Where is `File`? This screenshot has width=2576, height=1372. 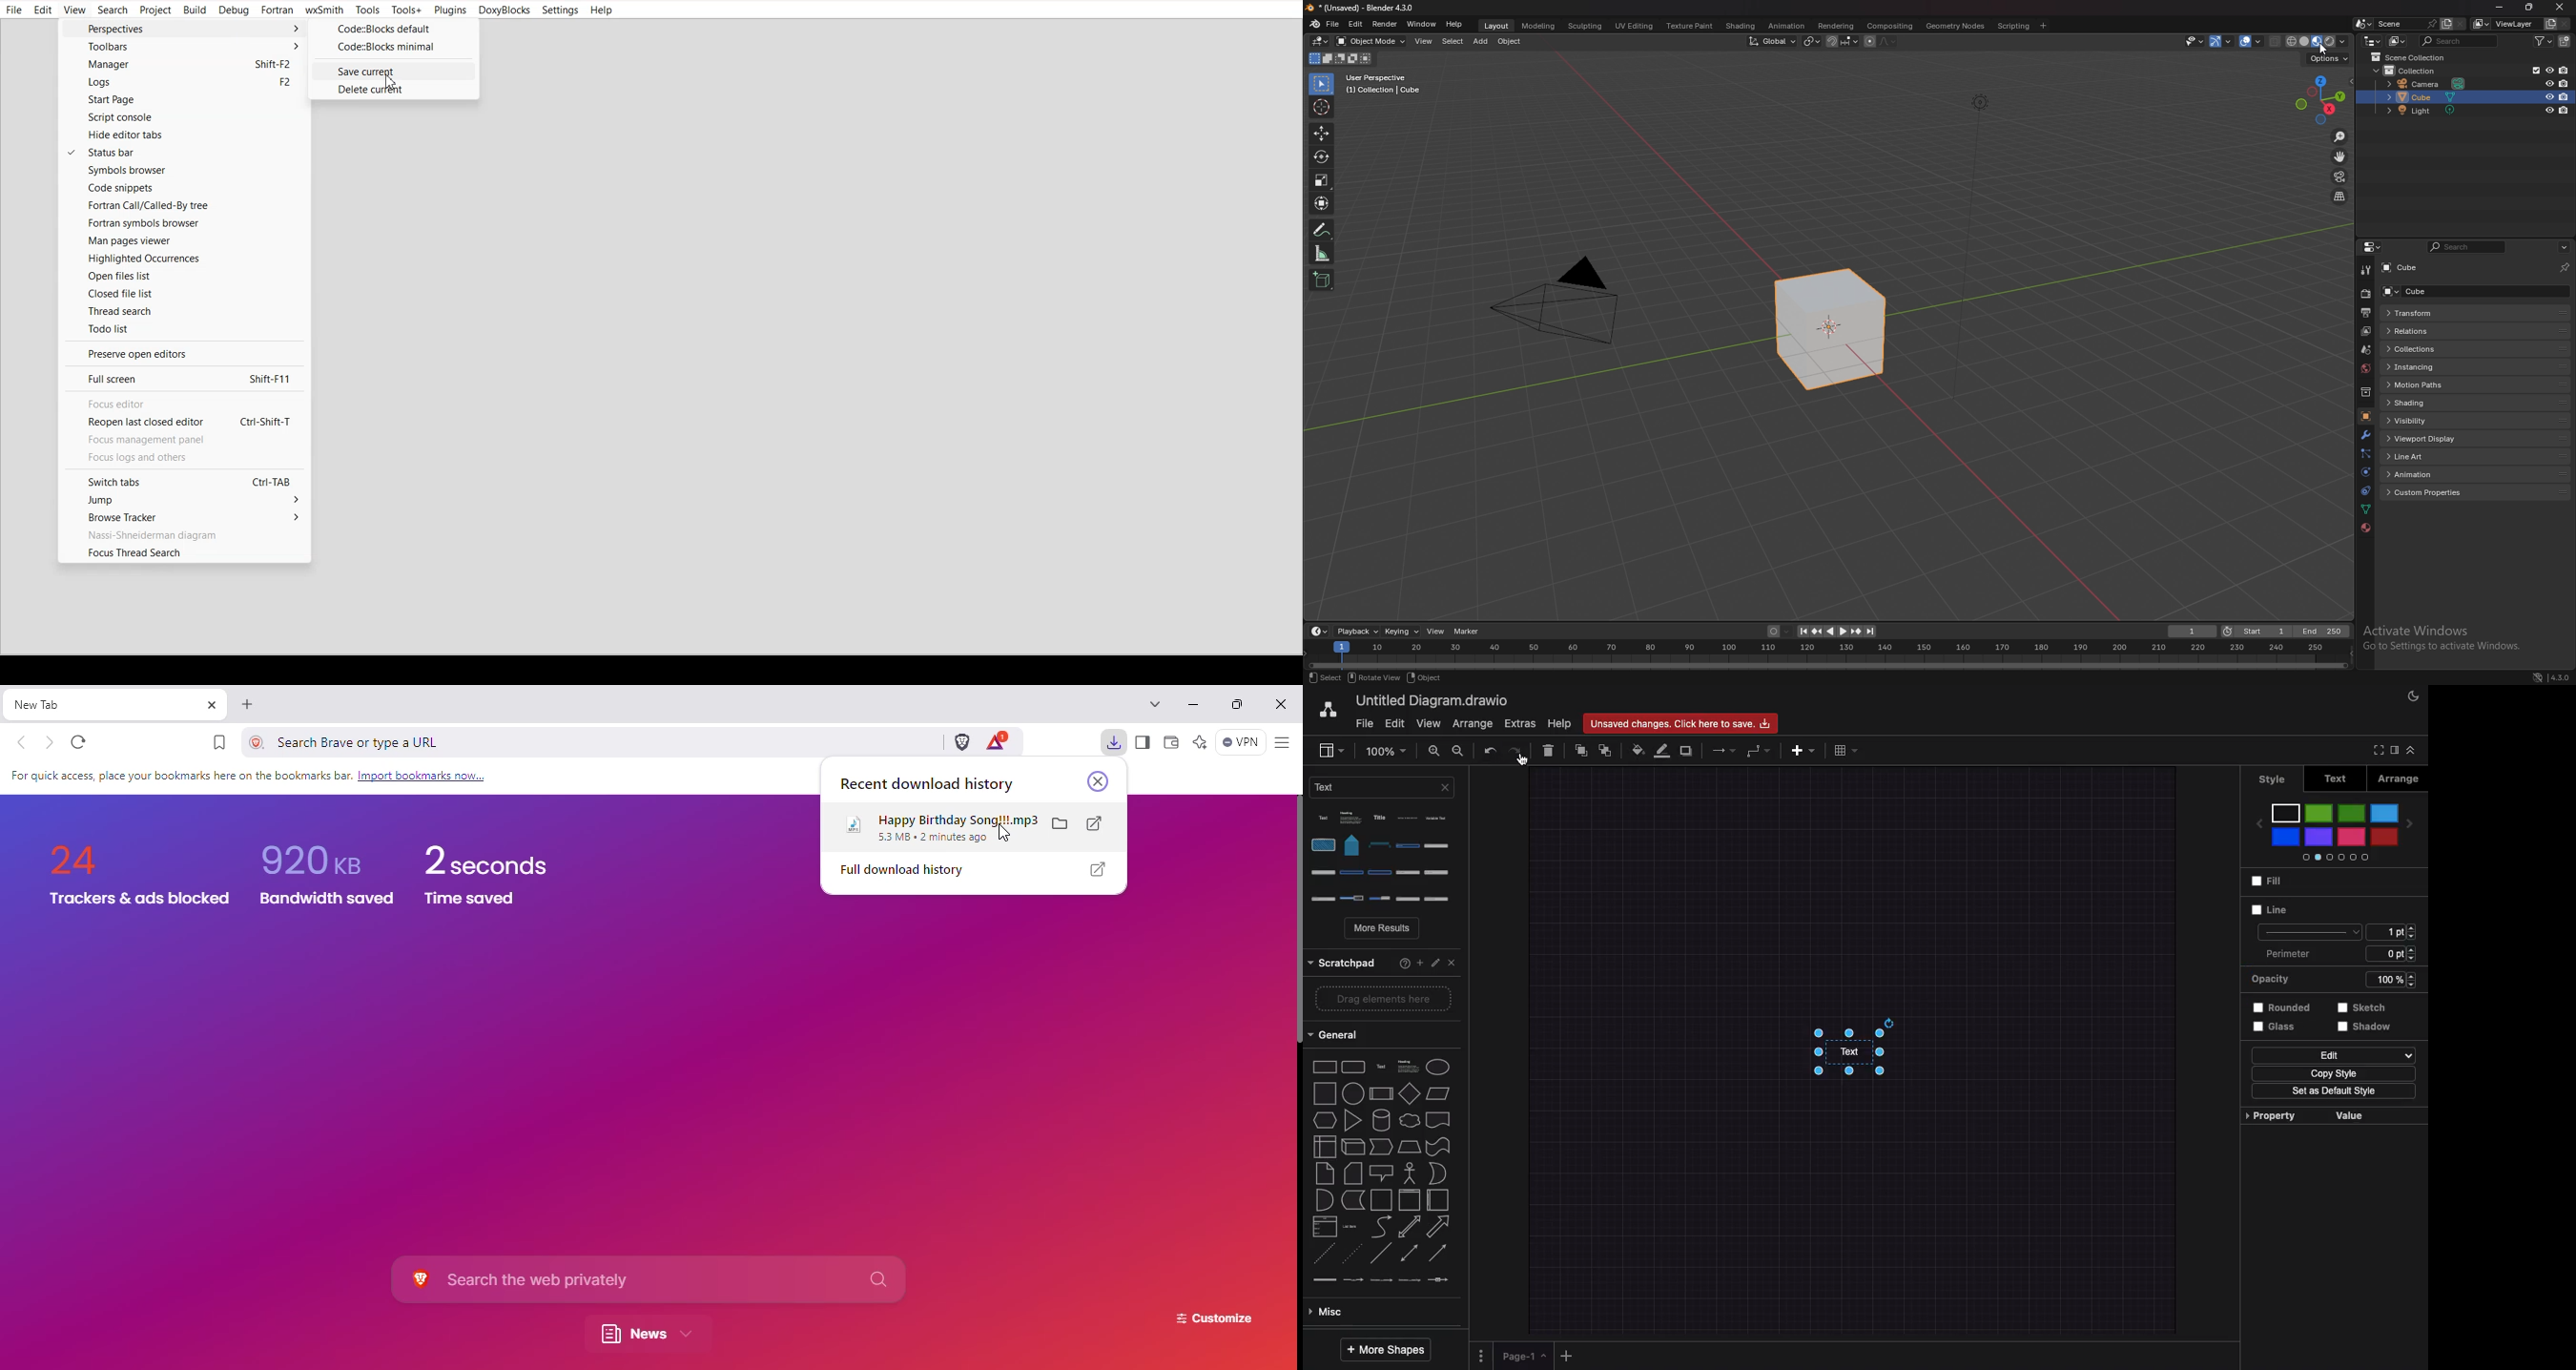 File is located at coordinates (1363, 724).